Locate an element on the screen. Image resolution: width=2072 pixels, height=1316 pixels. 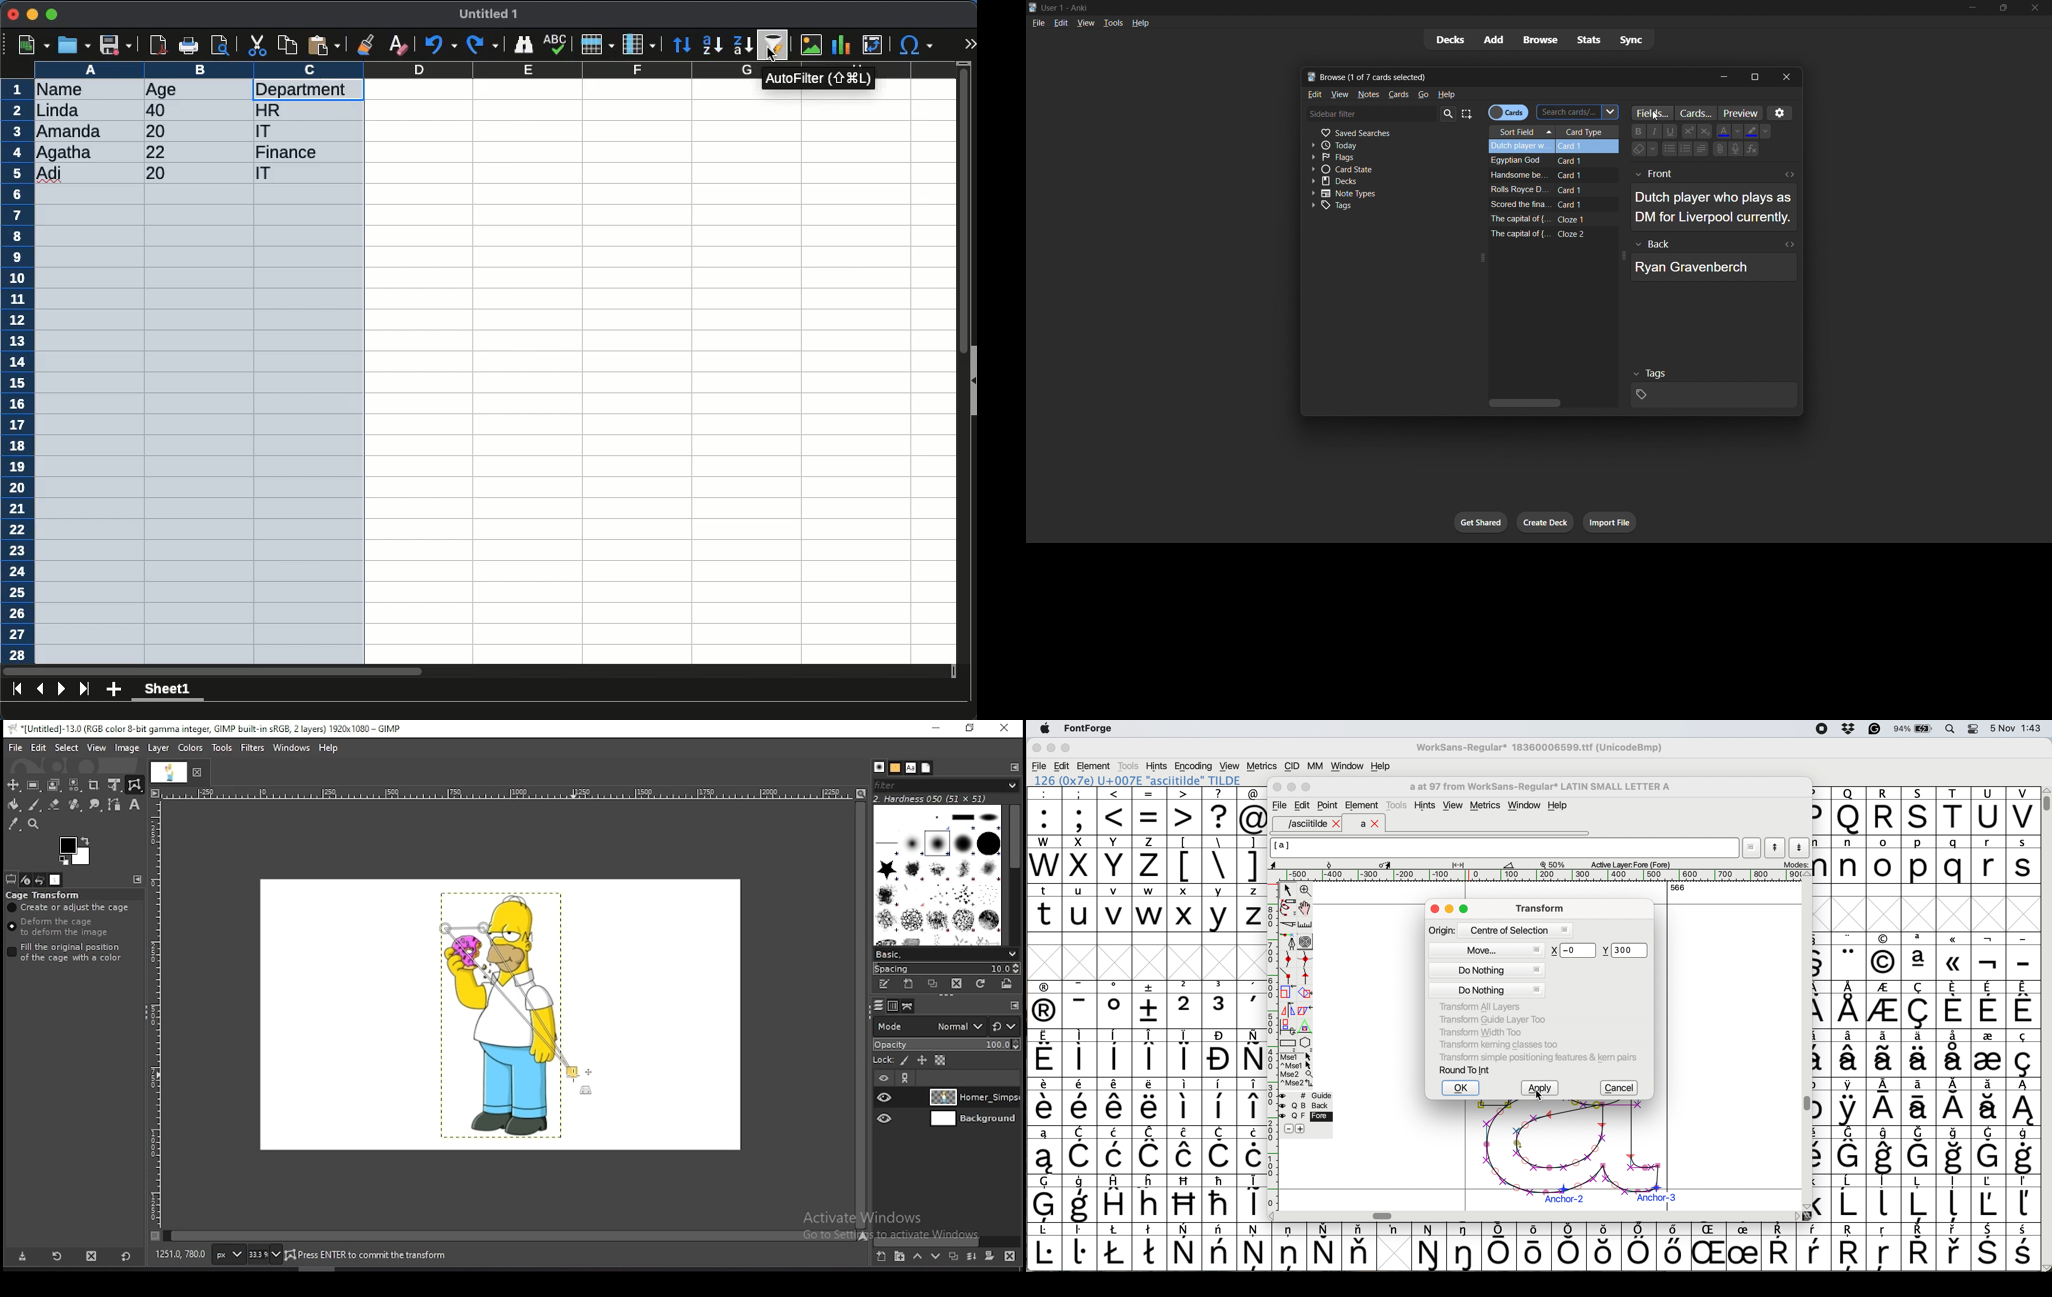
customize fields is located at coordinates (1652, 113).